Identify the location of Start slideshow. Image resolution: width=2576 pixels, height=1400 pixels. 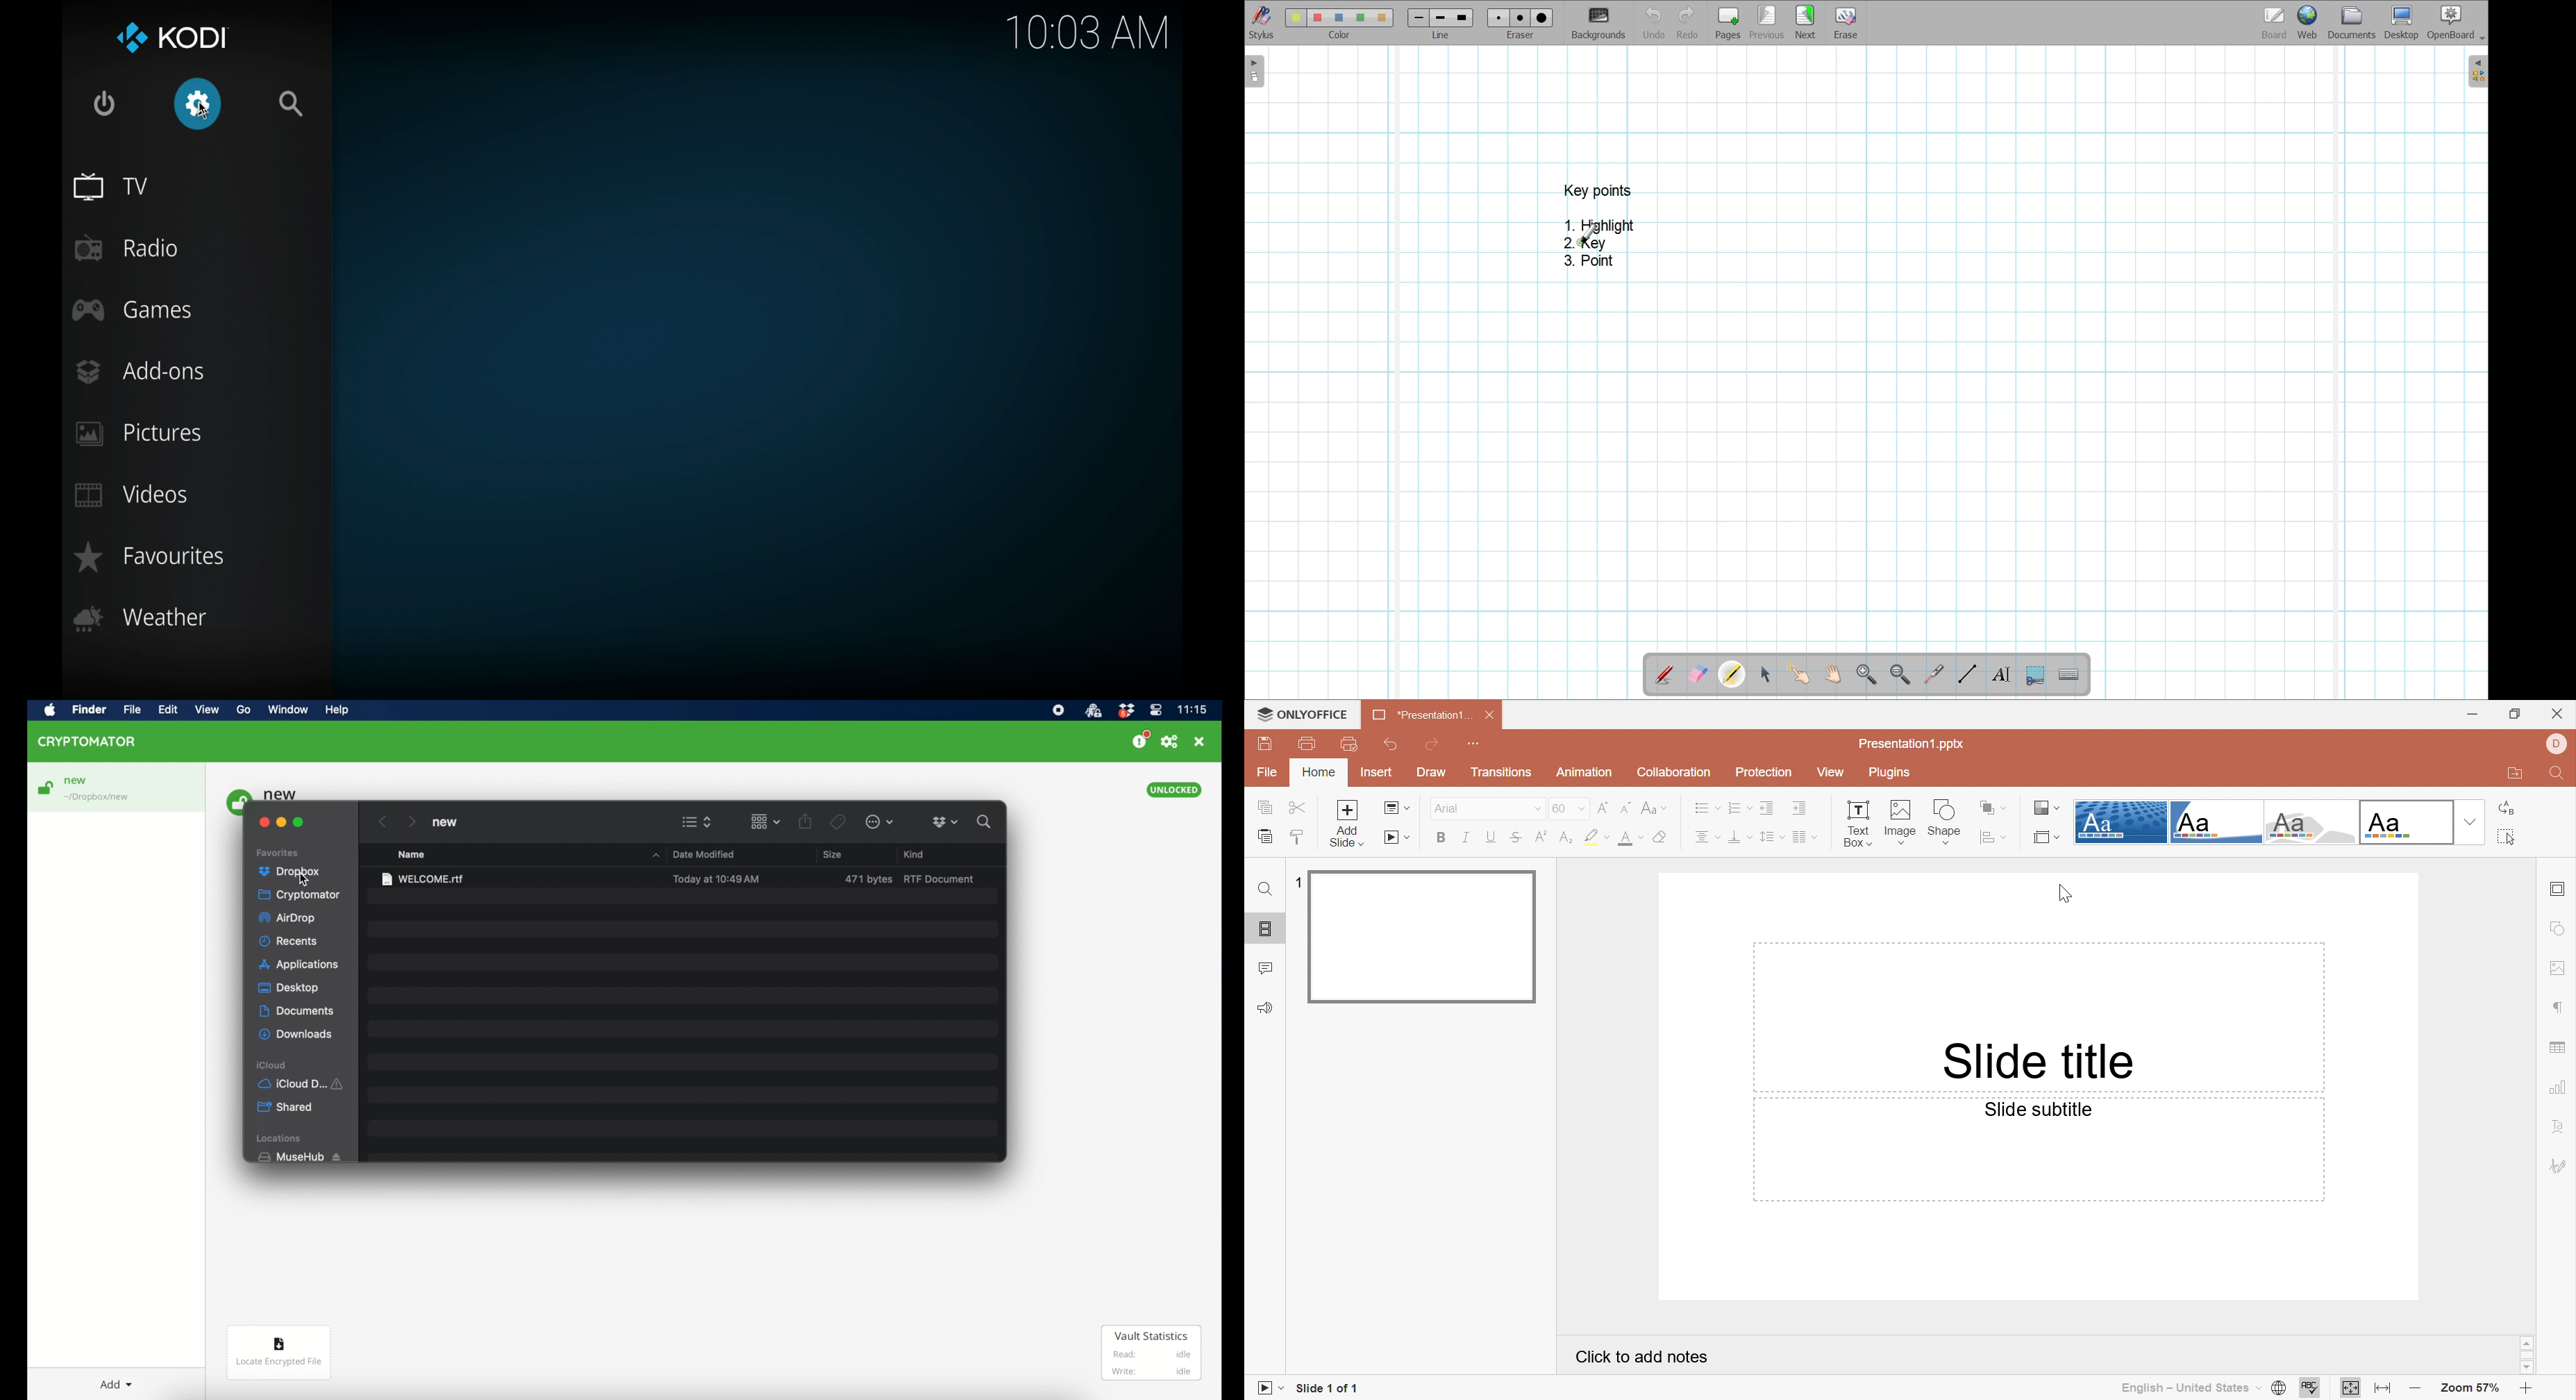
(1396, 837).